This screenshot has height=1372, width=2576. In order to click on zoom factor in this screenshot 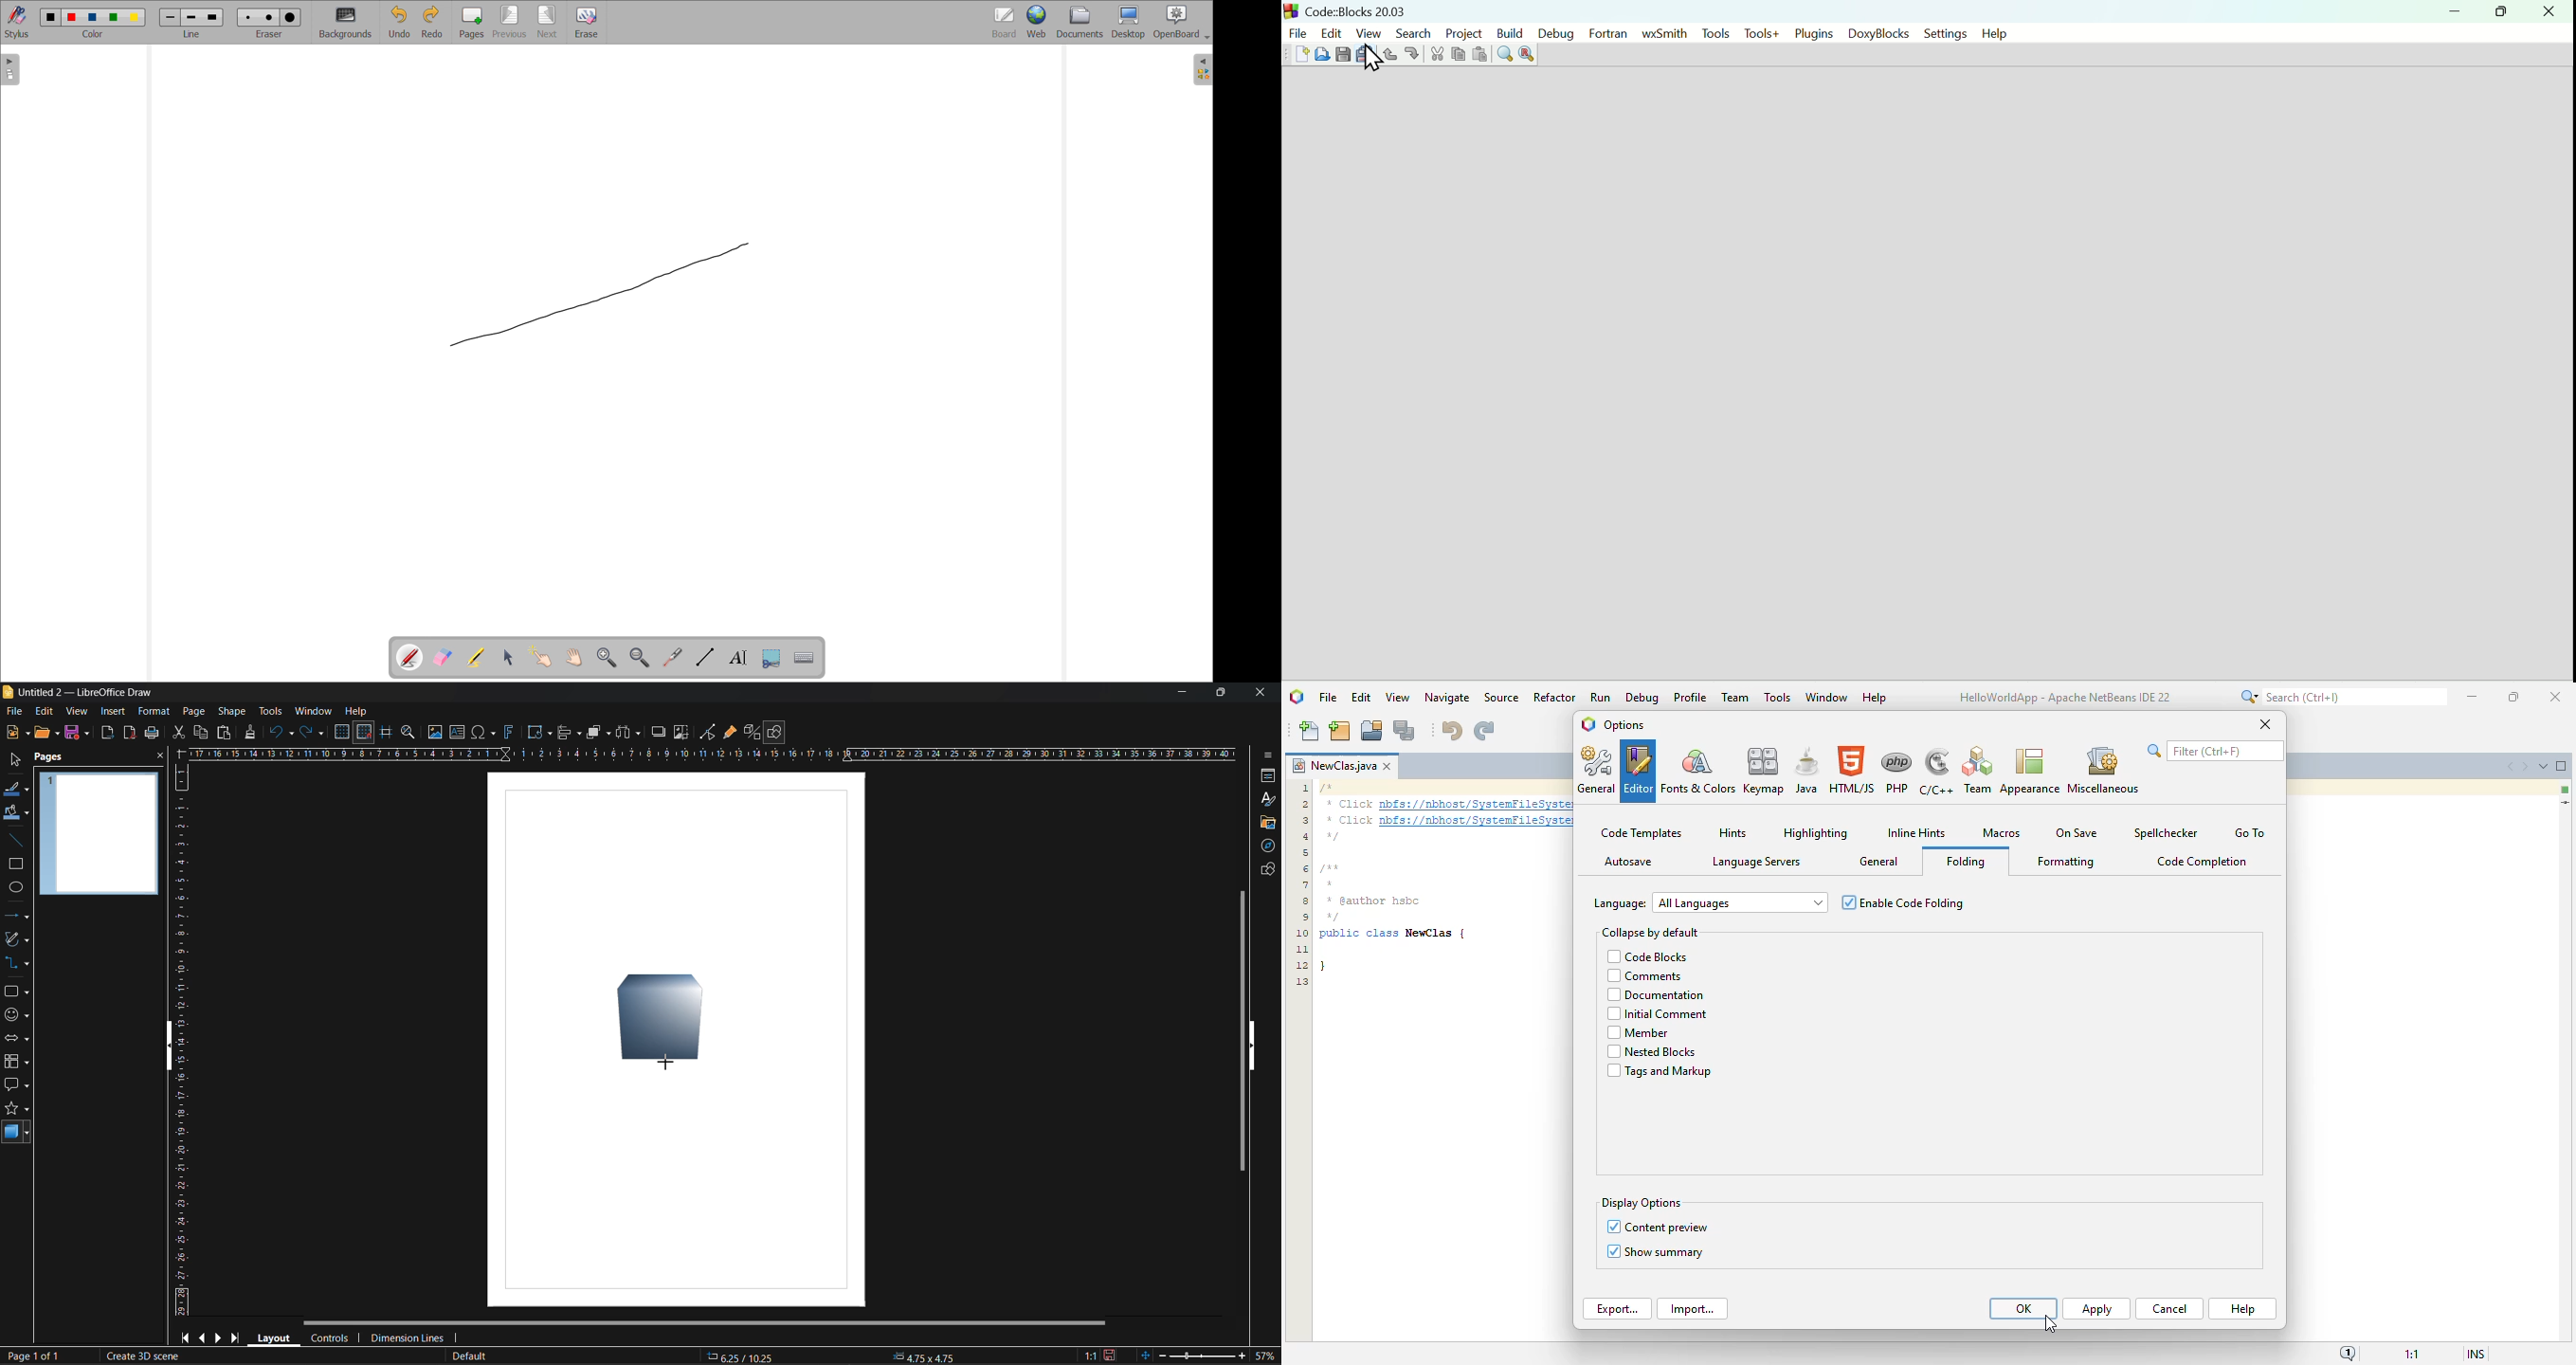, I will do `click(1267, 1354)`.